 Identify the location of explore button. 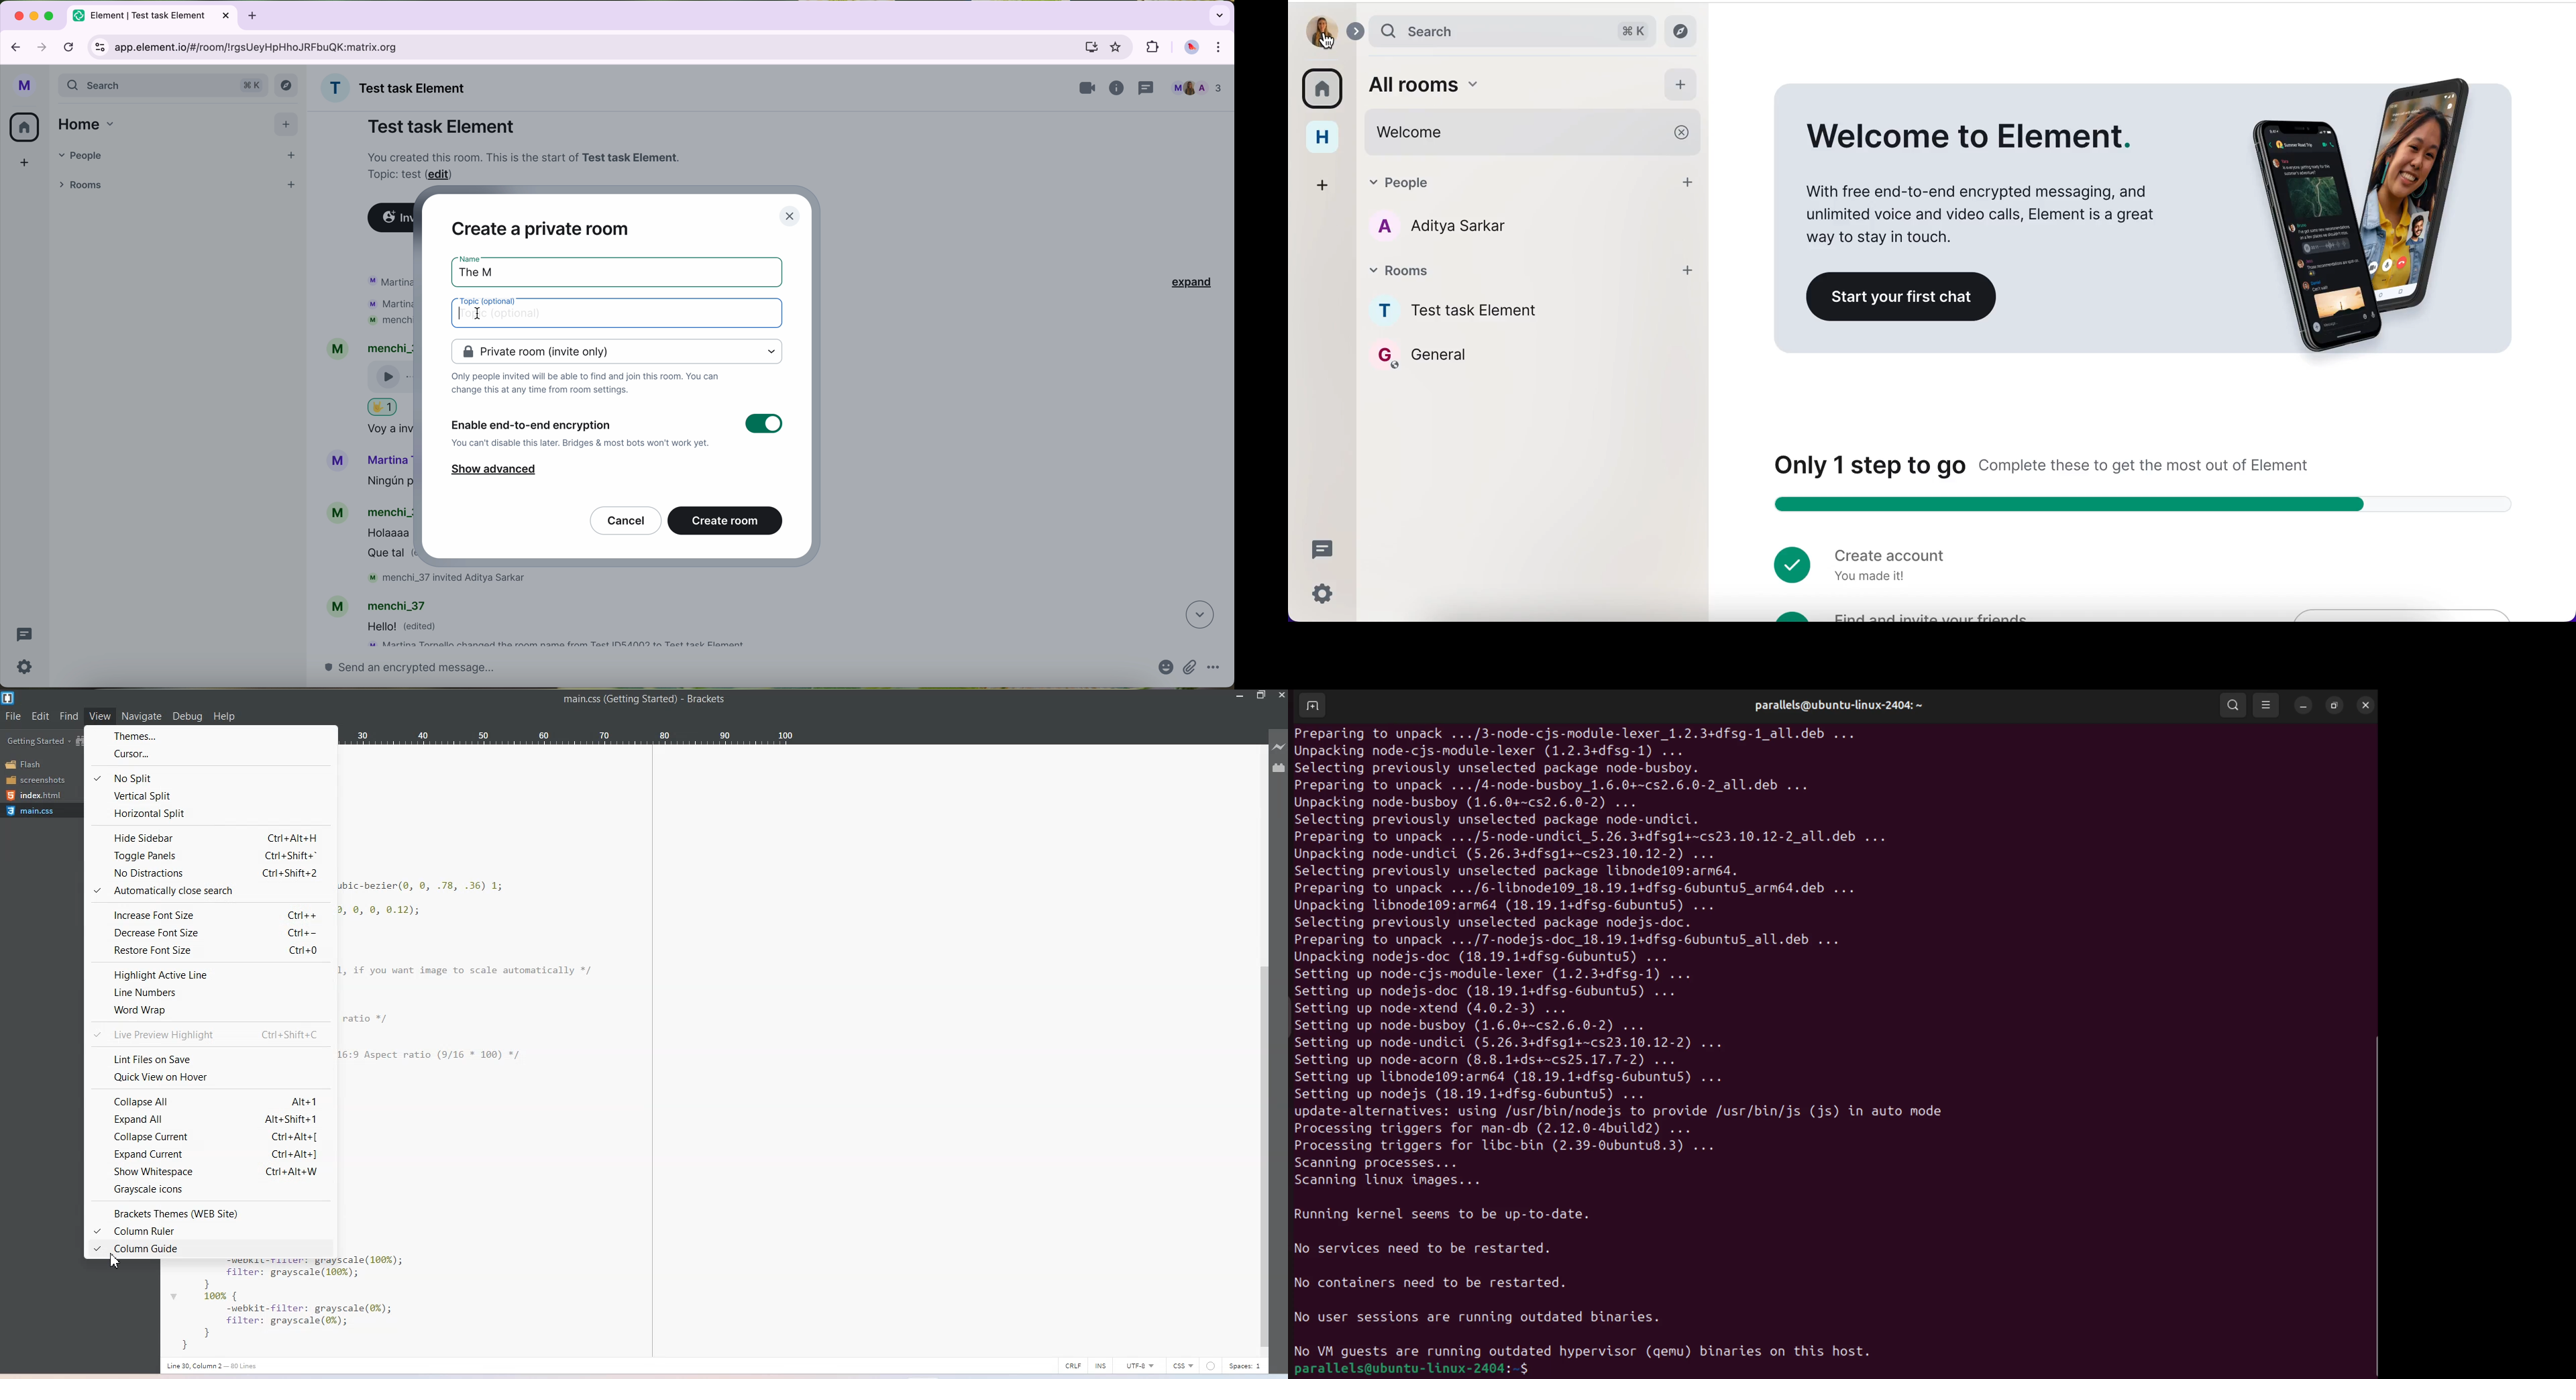
(287, 87).